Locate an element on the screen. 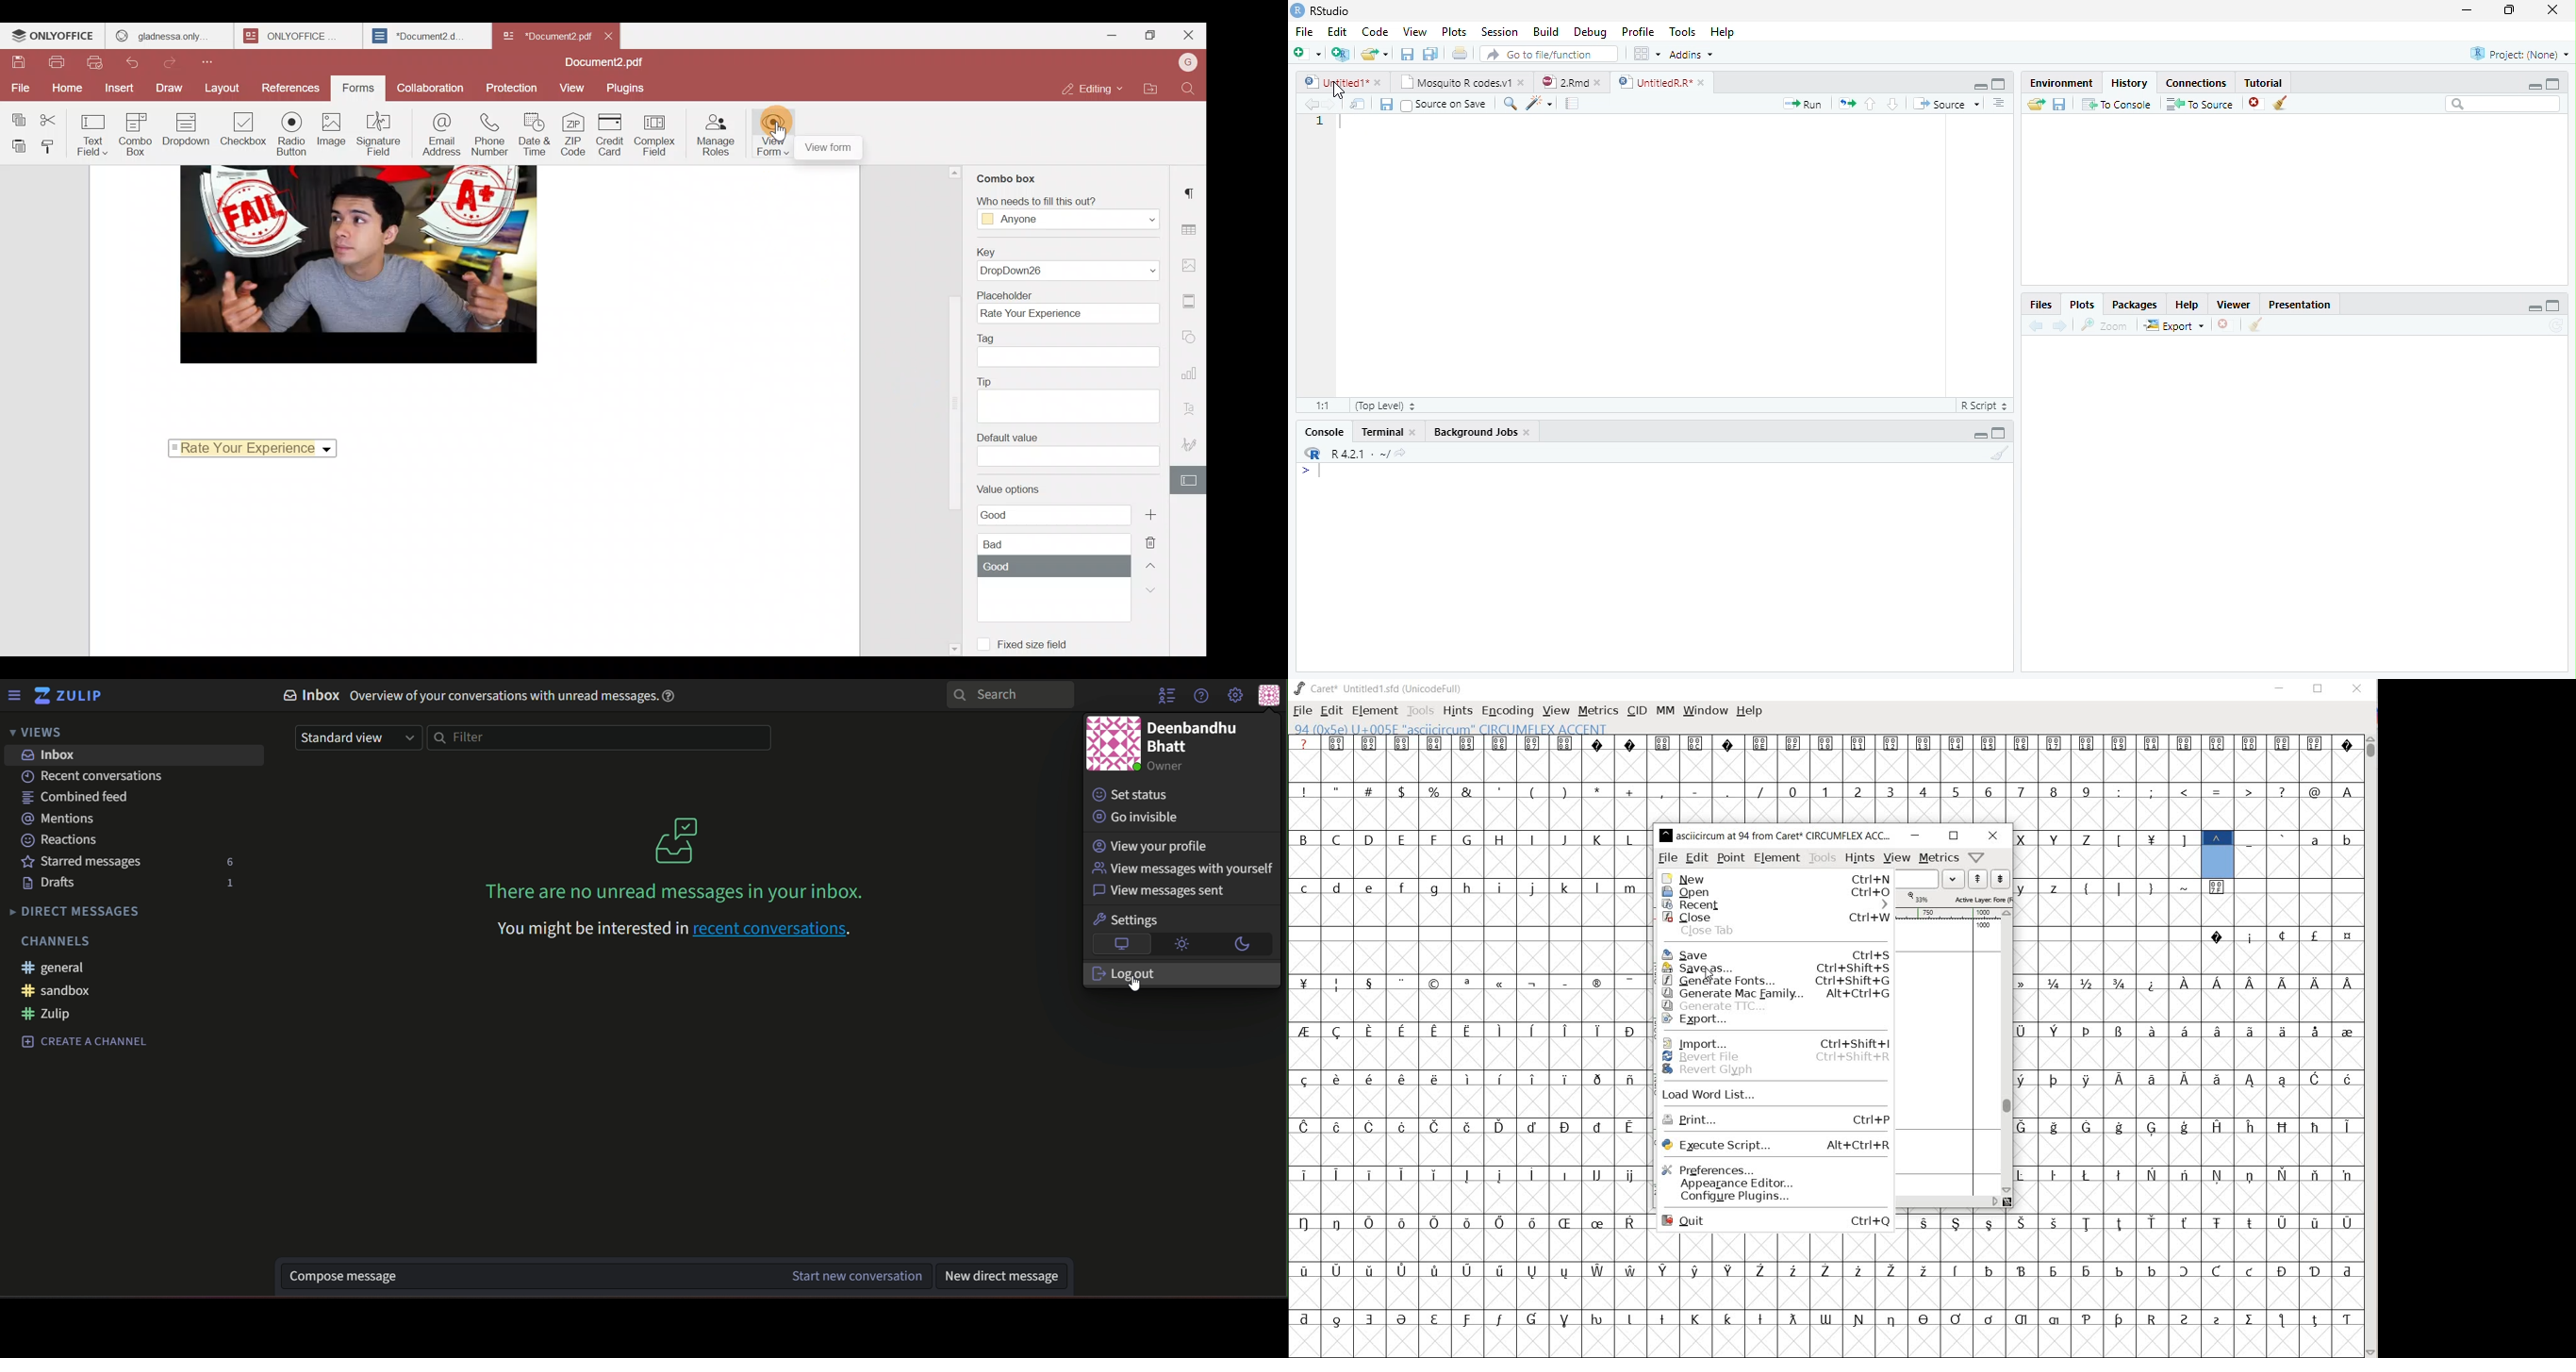 This screenshot has width=2576, height=1372. text is located at coordinates (1160, 845).